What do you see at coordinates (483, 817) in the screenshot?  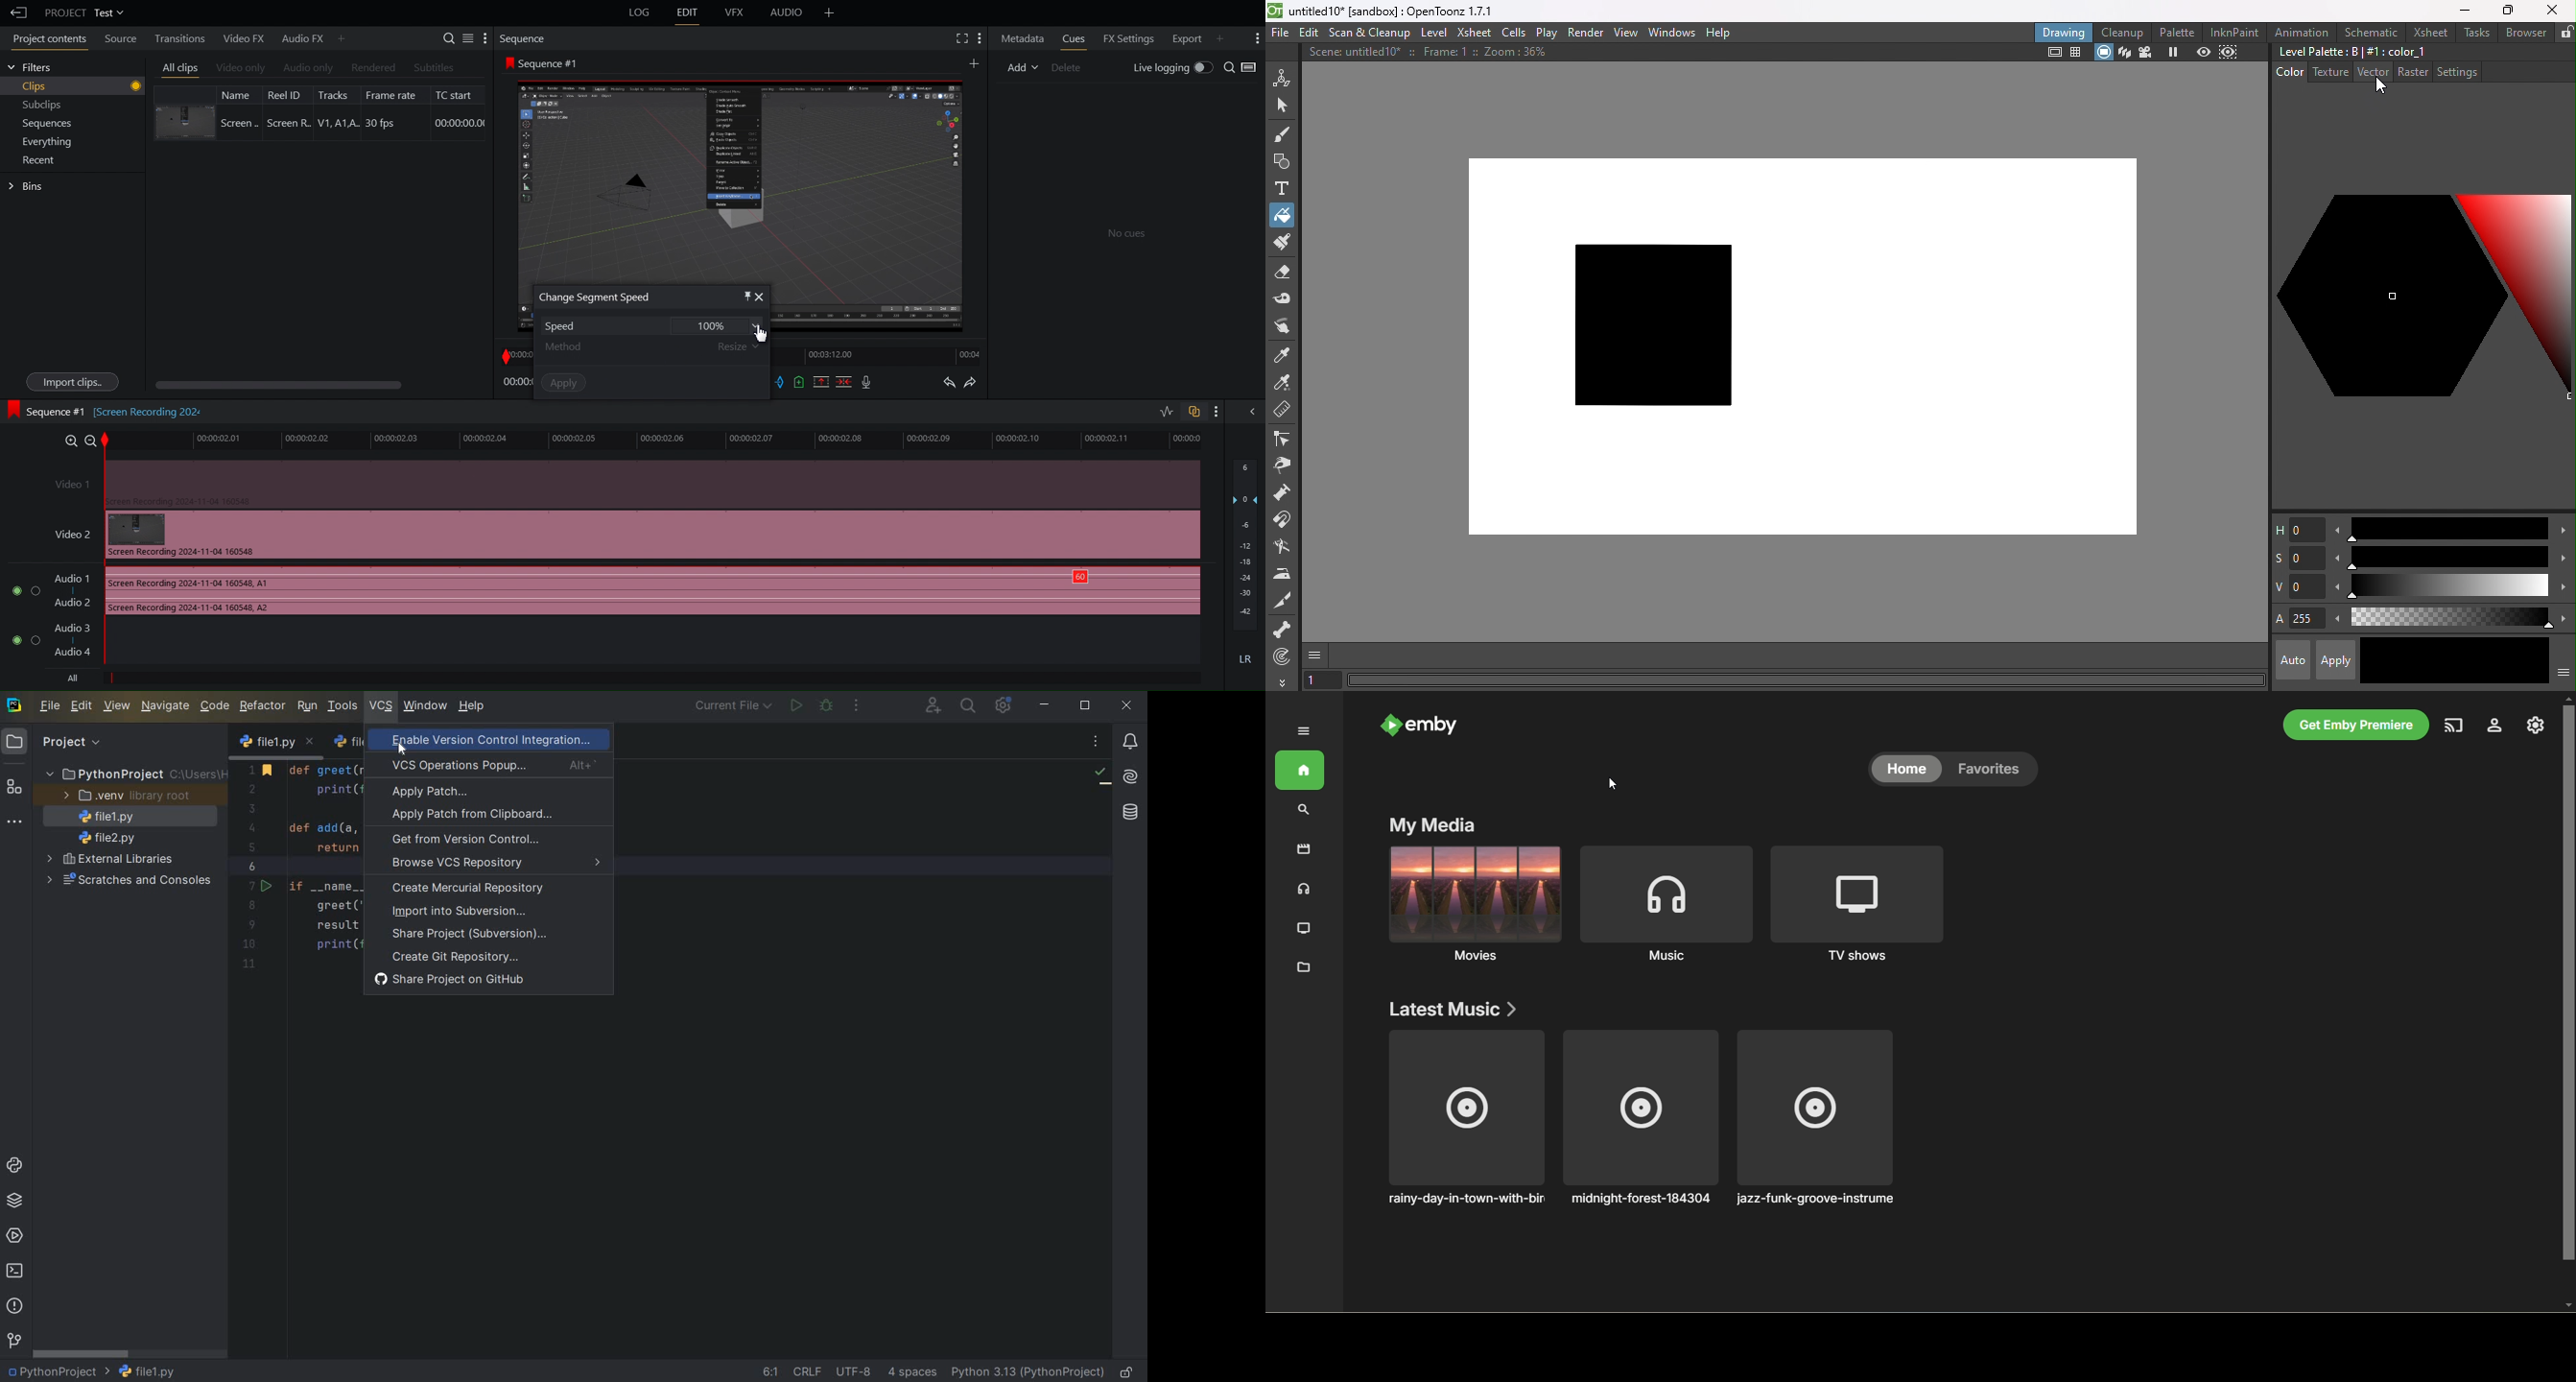 I see `apply patch from clipboard` at bounding box center [483, 817].